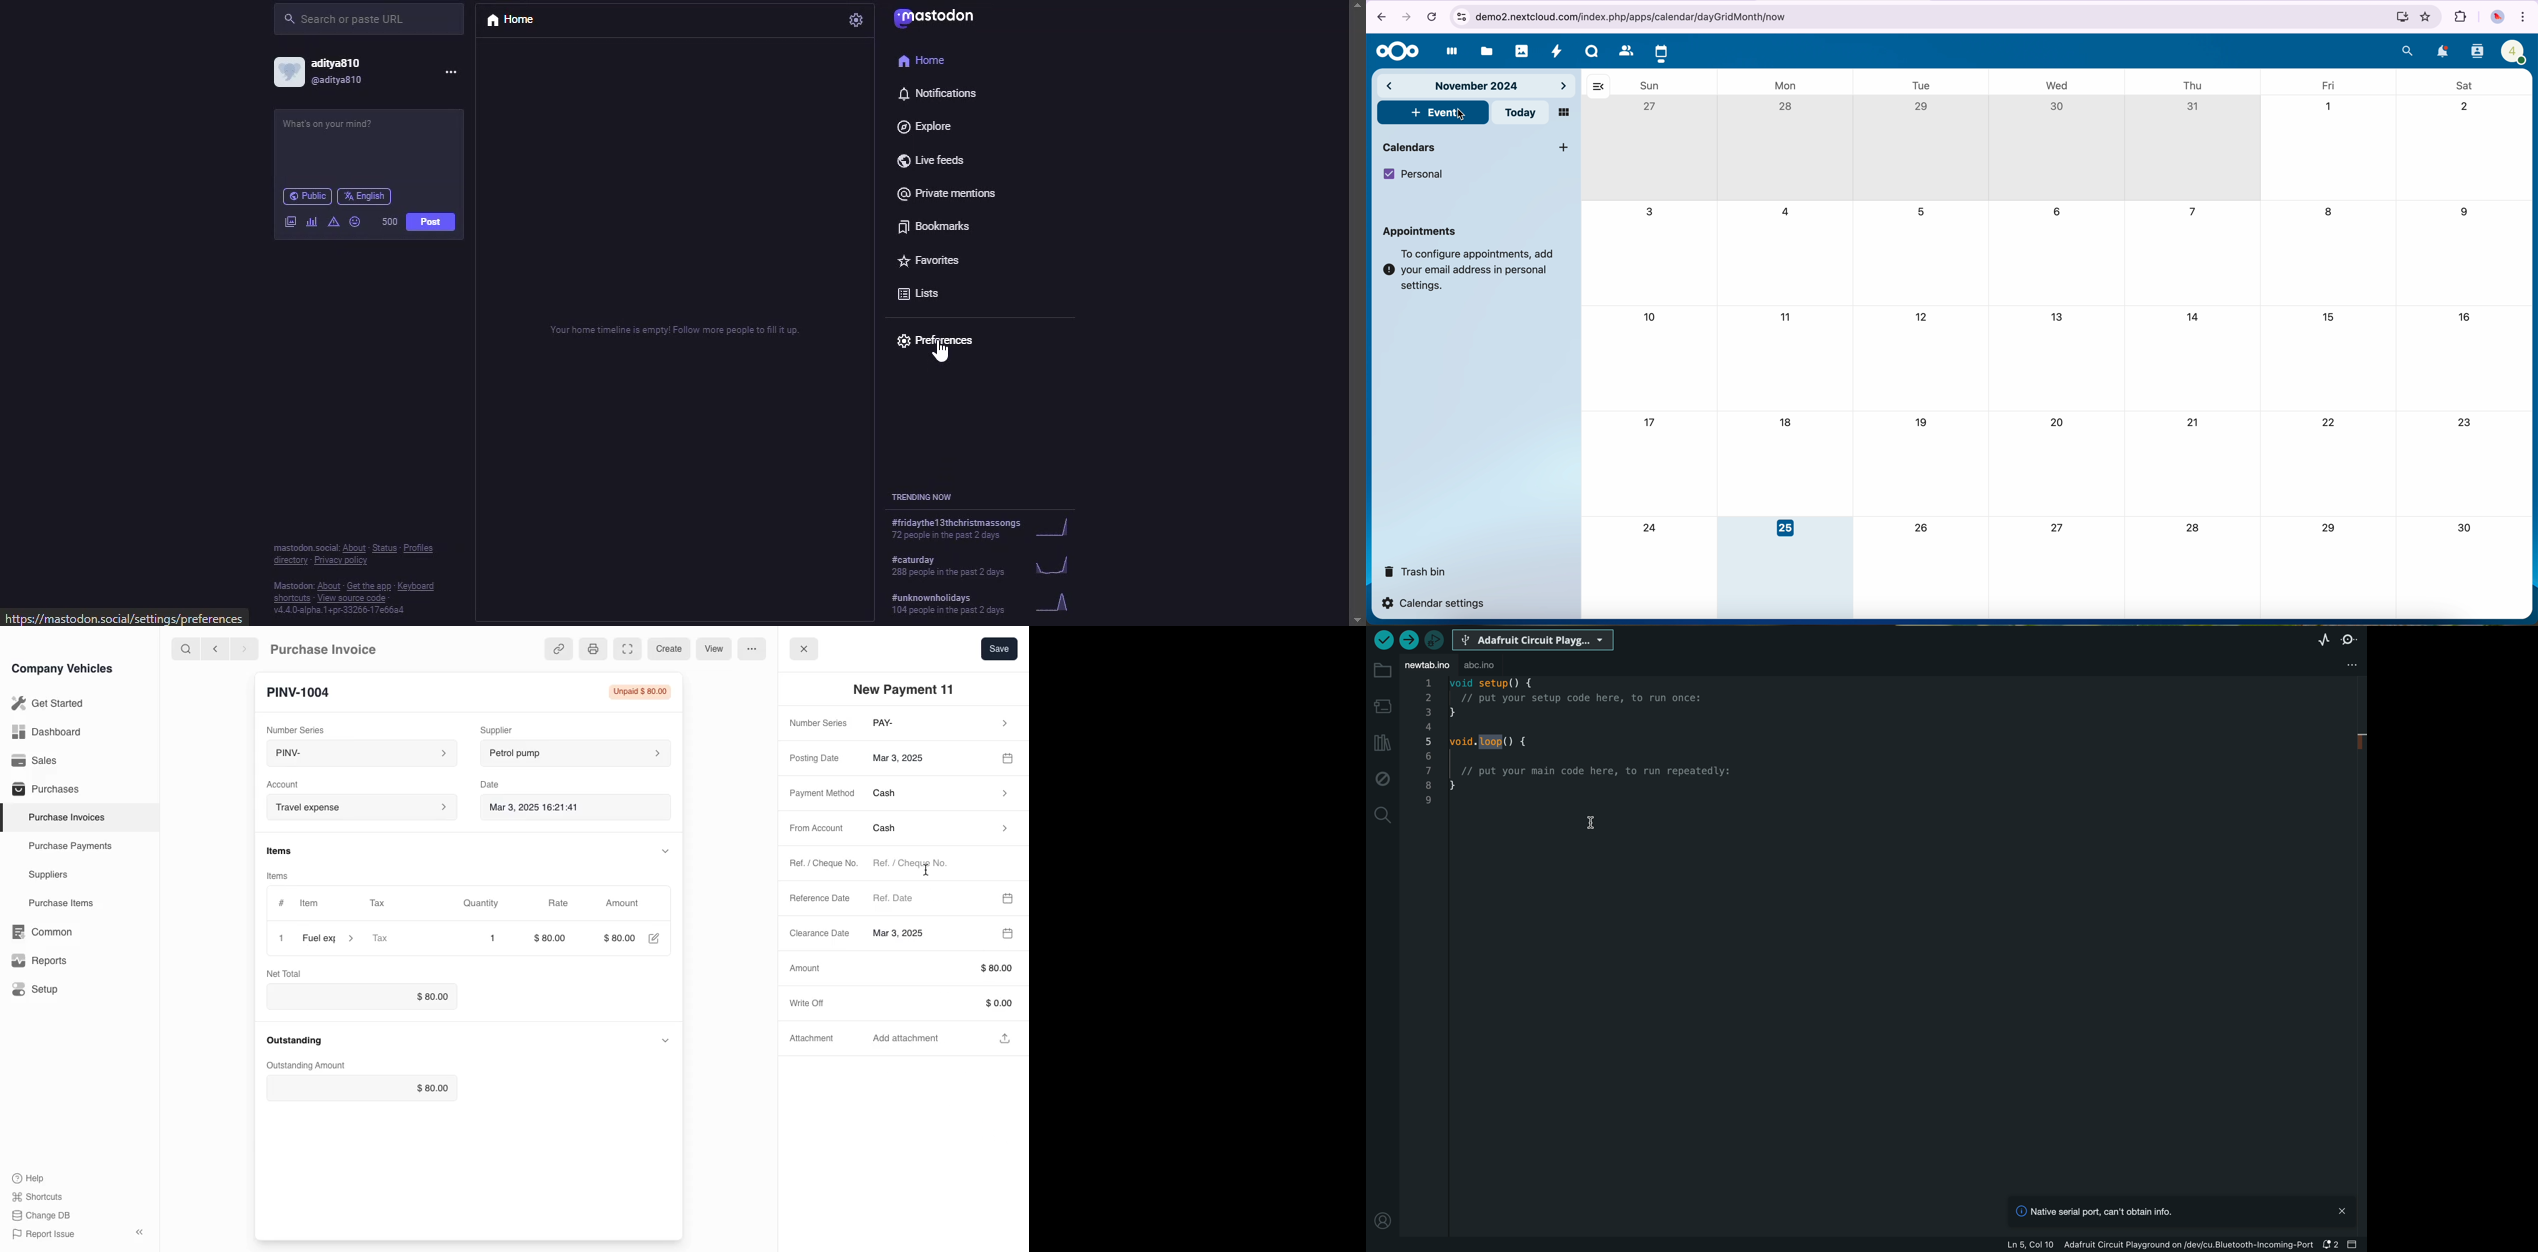  What do you see at coordinates (2056, 316) in the screenshot?
I see `13` at bounding box center [2056, 316].